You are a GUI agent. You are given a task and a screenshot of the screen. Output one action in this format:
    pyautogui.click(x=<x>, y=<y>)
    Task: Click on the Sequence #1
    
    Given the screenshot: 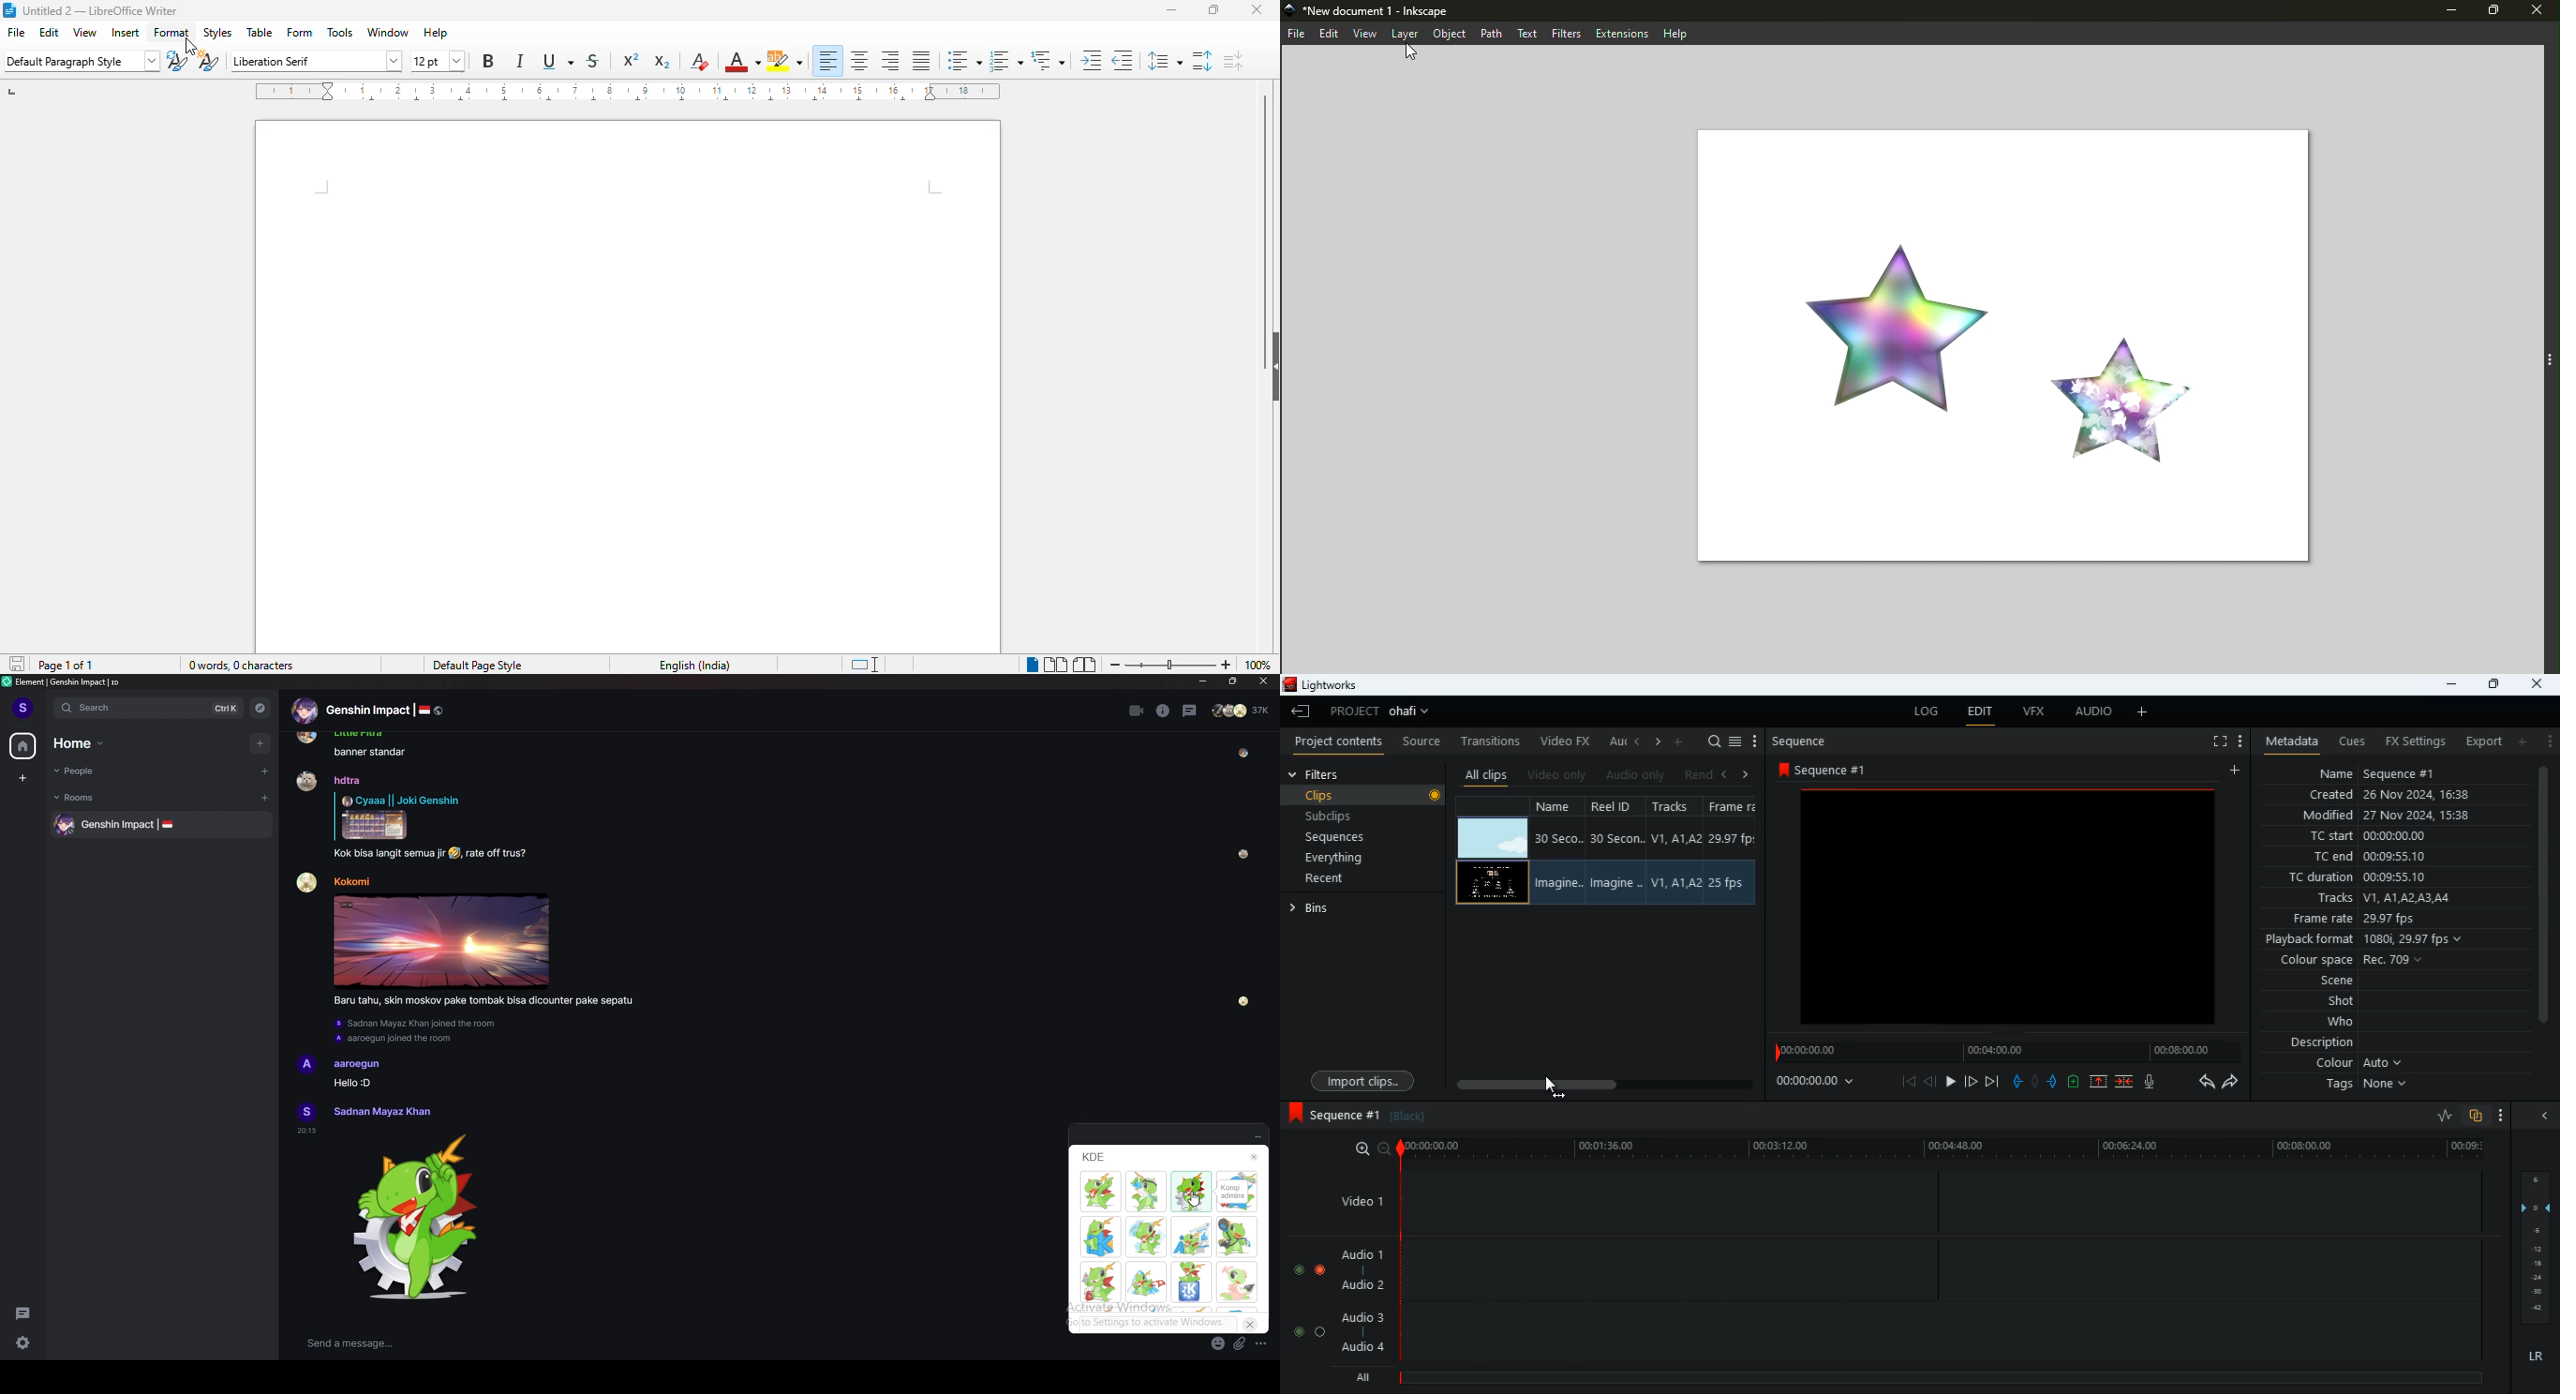 What is the action you would take?
    pyautogui.click(x=1335, y=1114)
    